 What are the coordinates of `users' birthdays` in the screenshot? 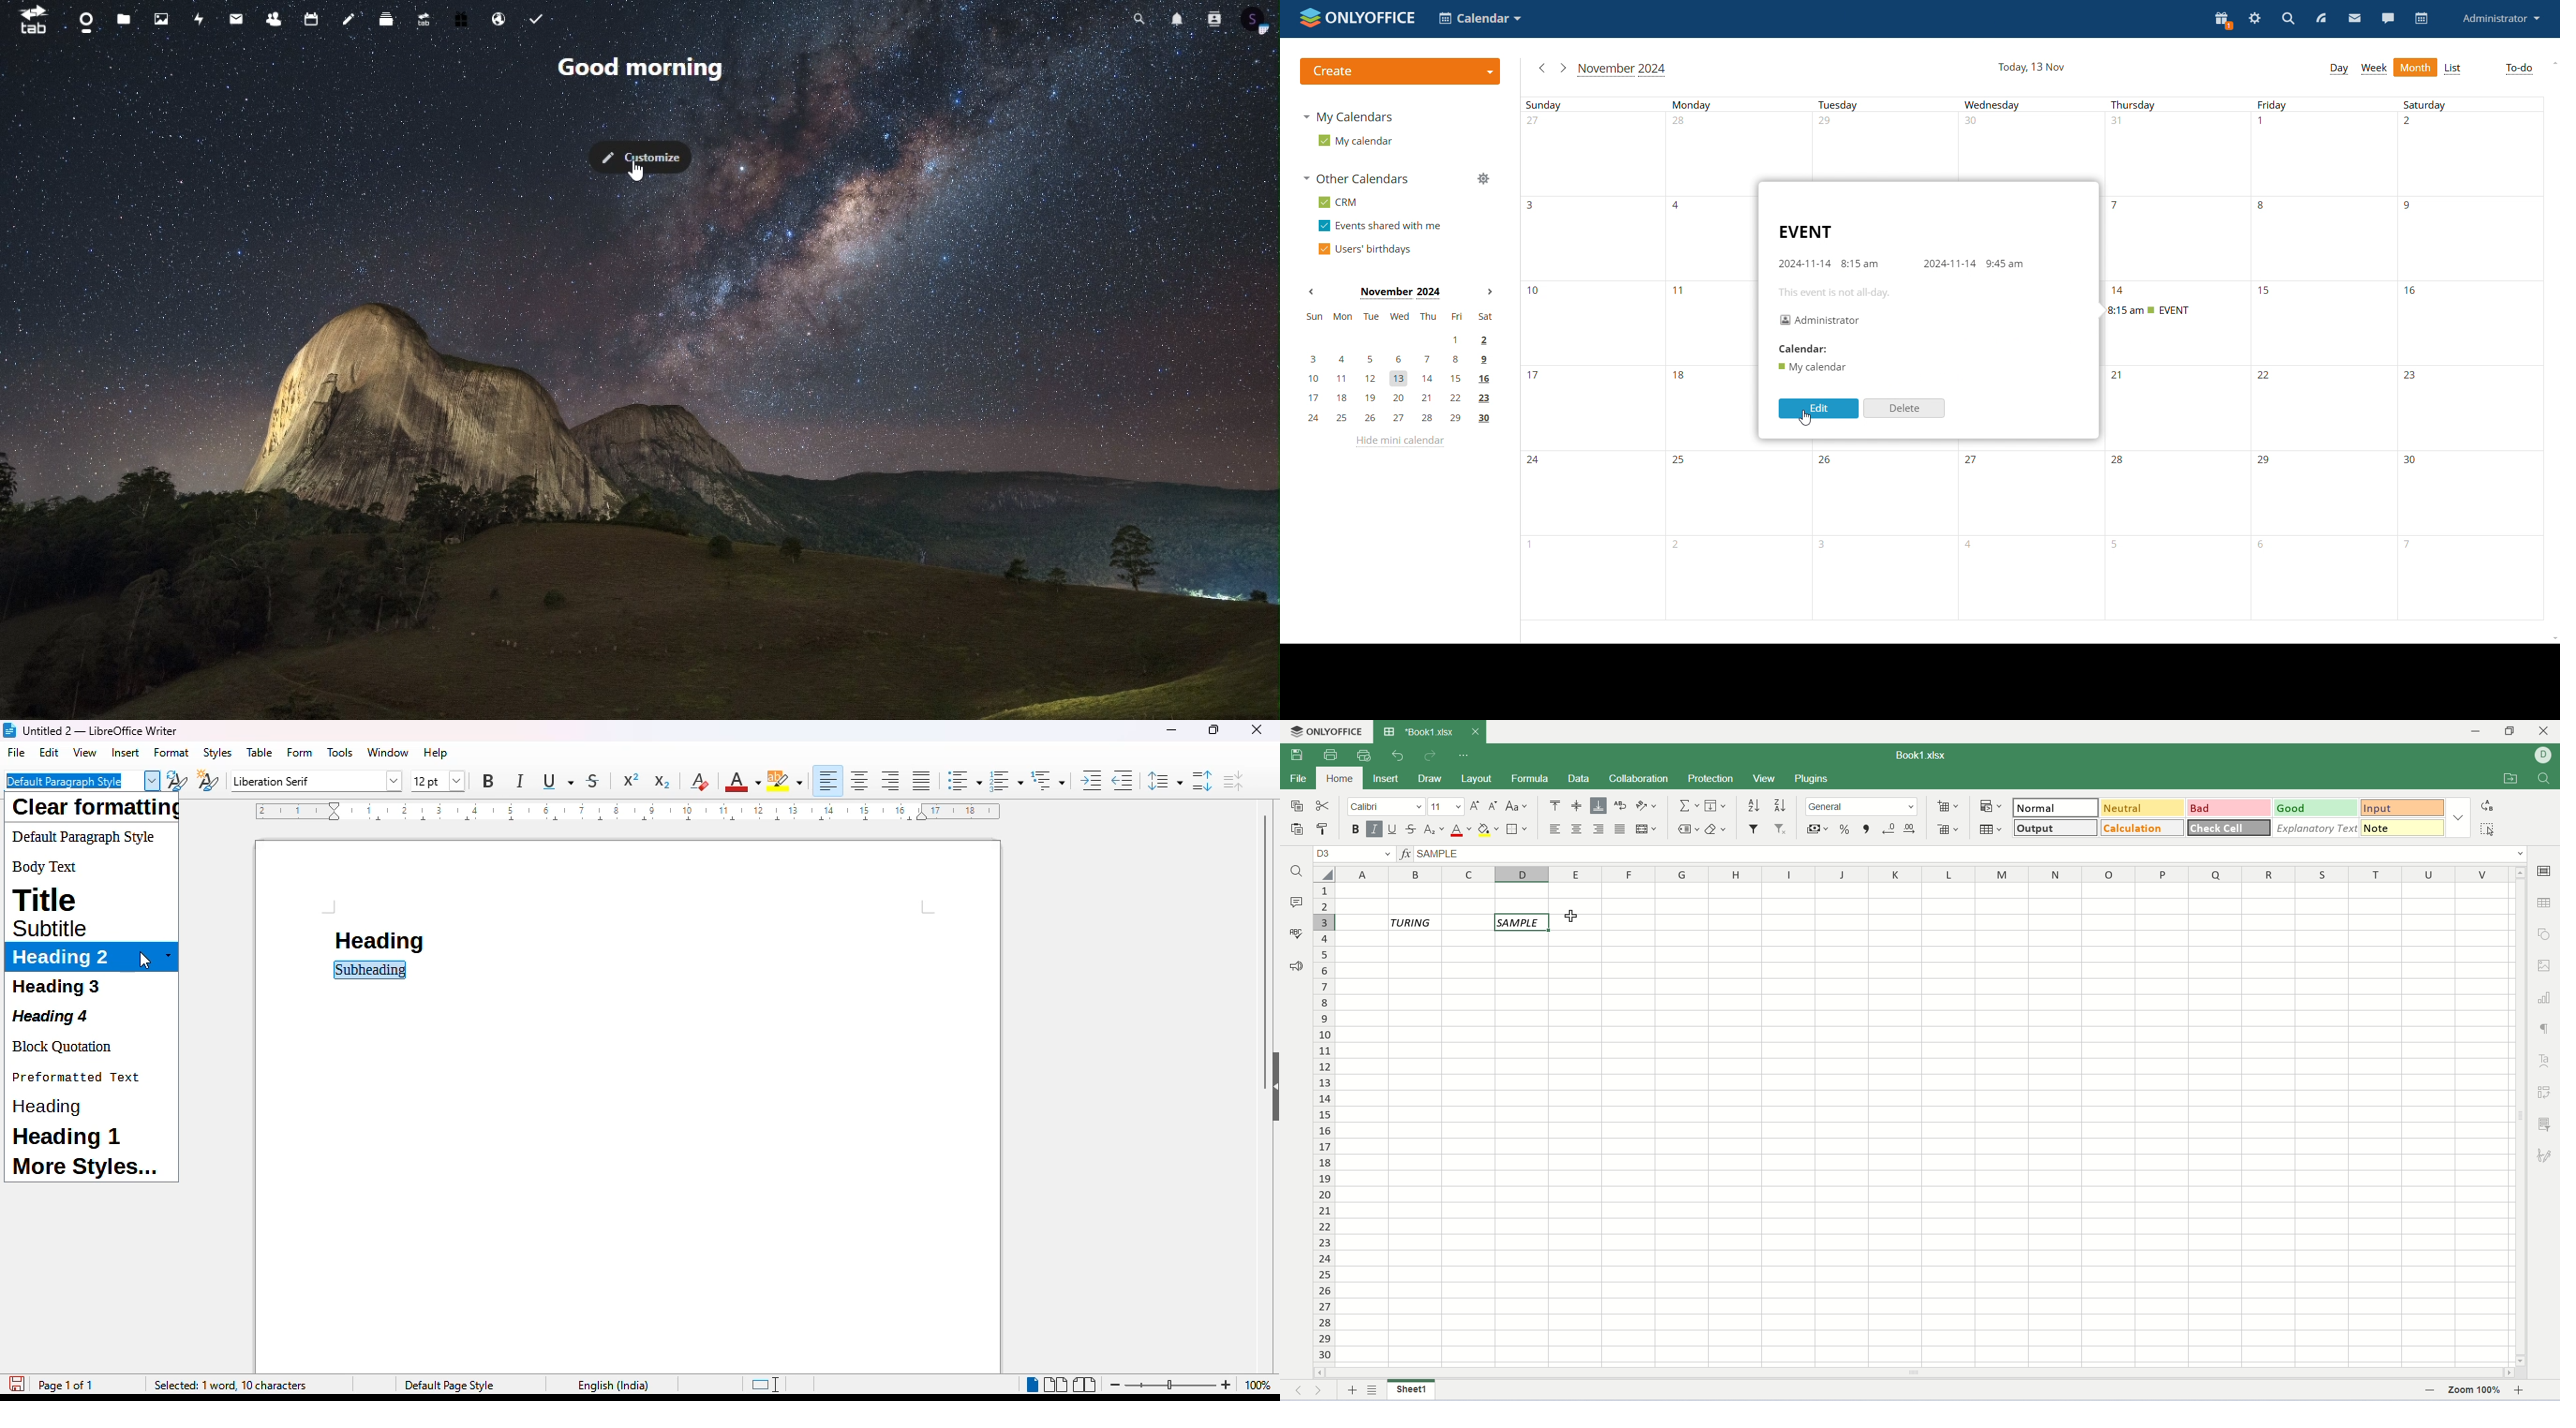 It's located at (1363, 249).